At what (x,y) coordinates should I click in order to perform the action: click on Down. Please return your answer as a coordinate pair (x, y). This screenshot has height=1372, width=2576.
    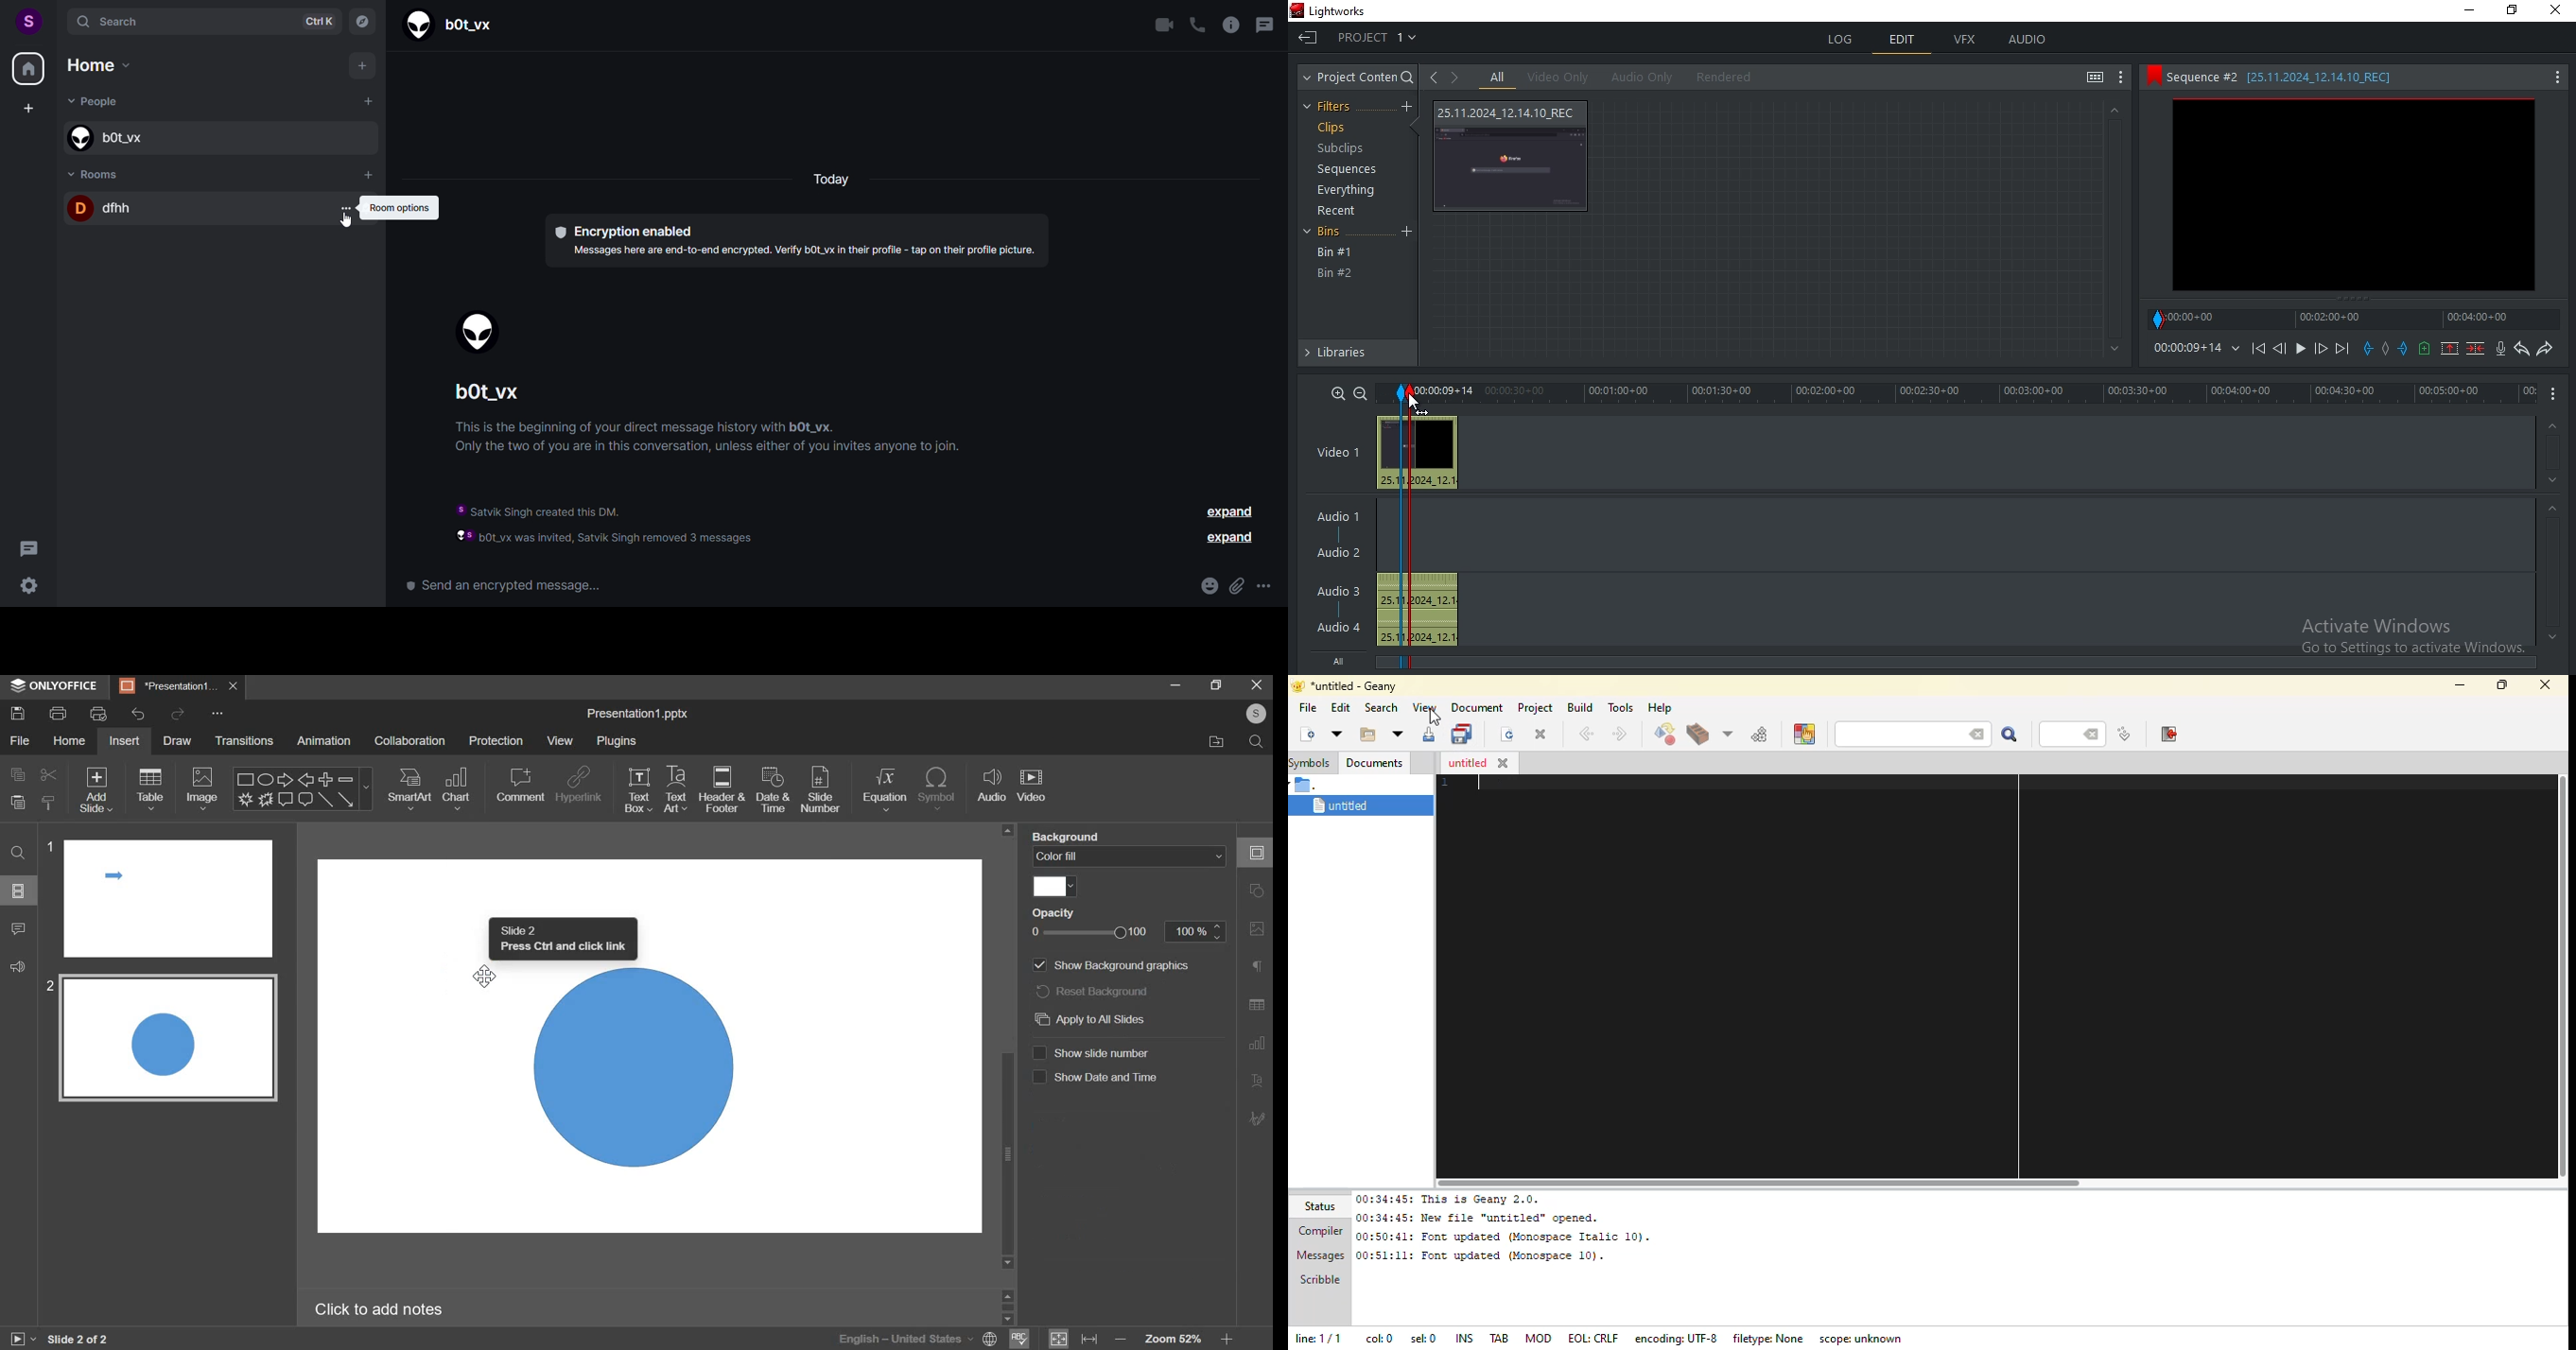
    Looking at the image, I should click on (2553, 480).